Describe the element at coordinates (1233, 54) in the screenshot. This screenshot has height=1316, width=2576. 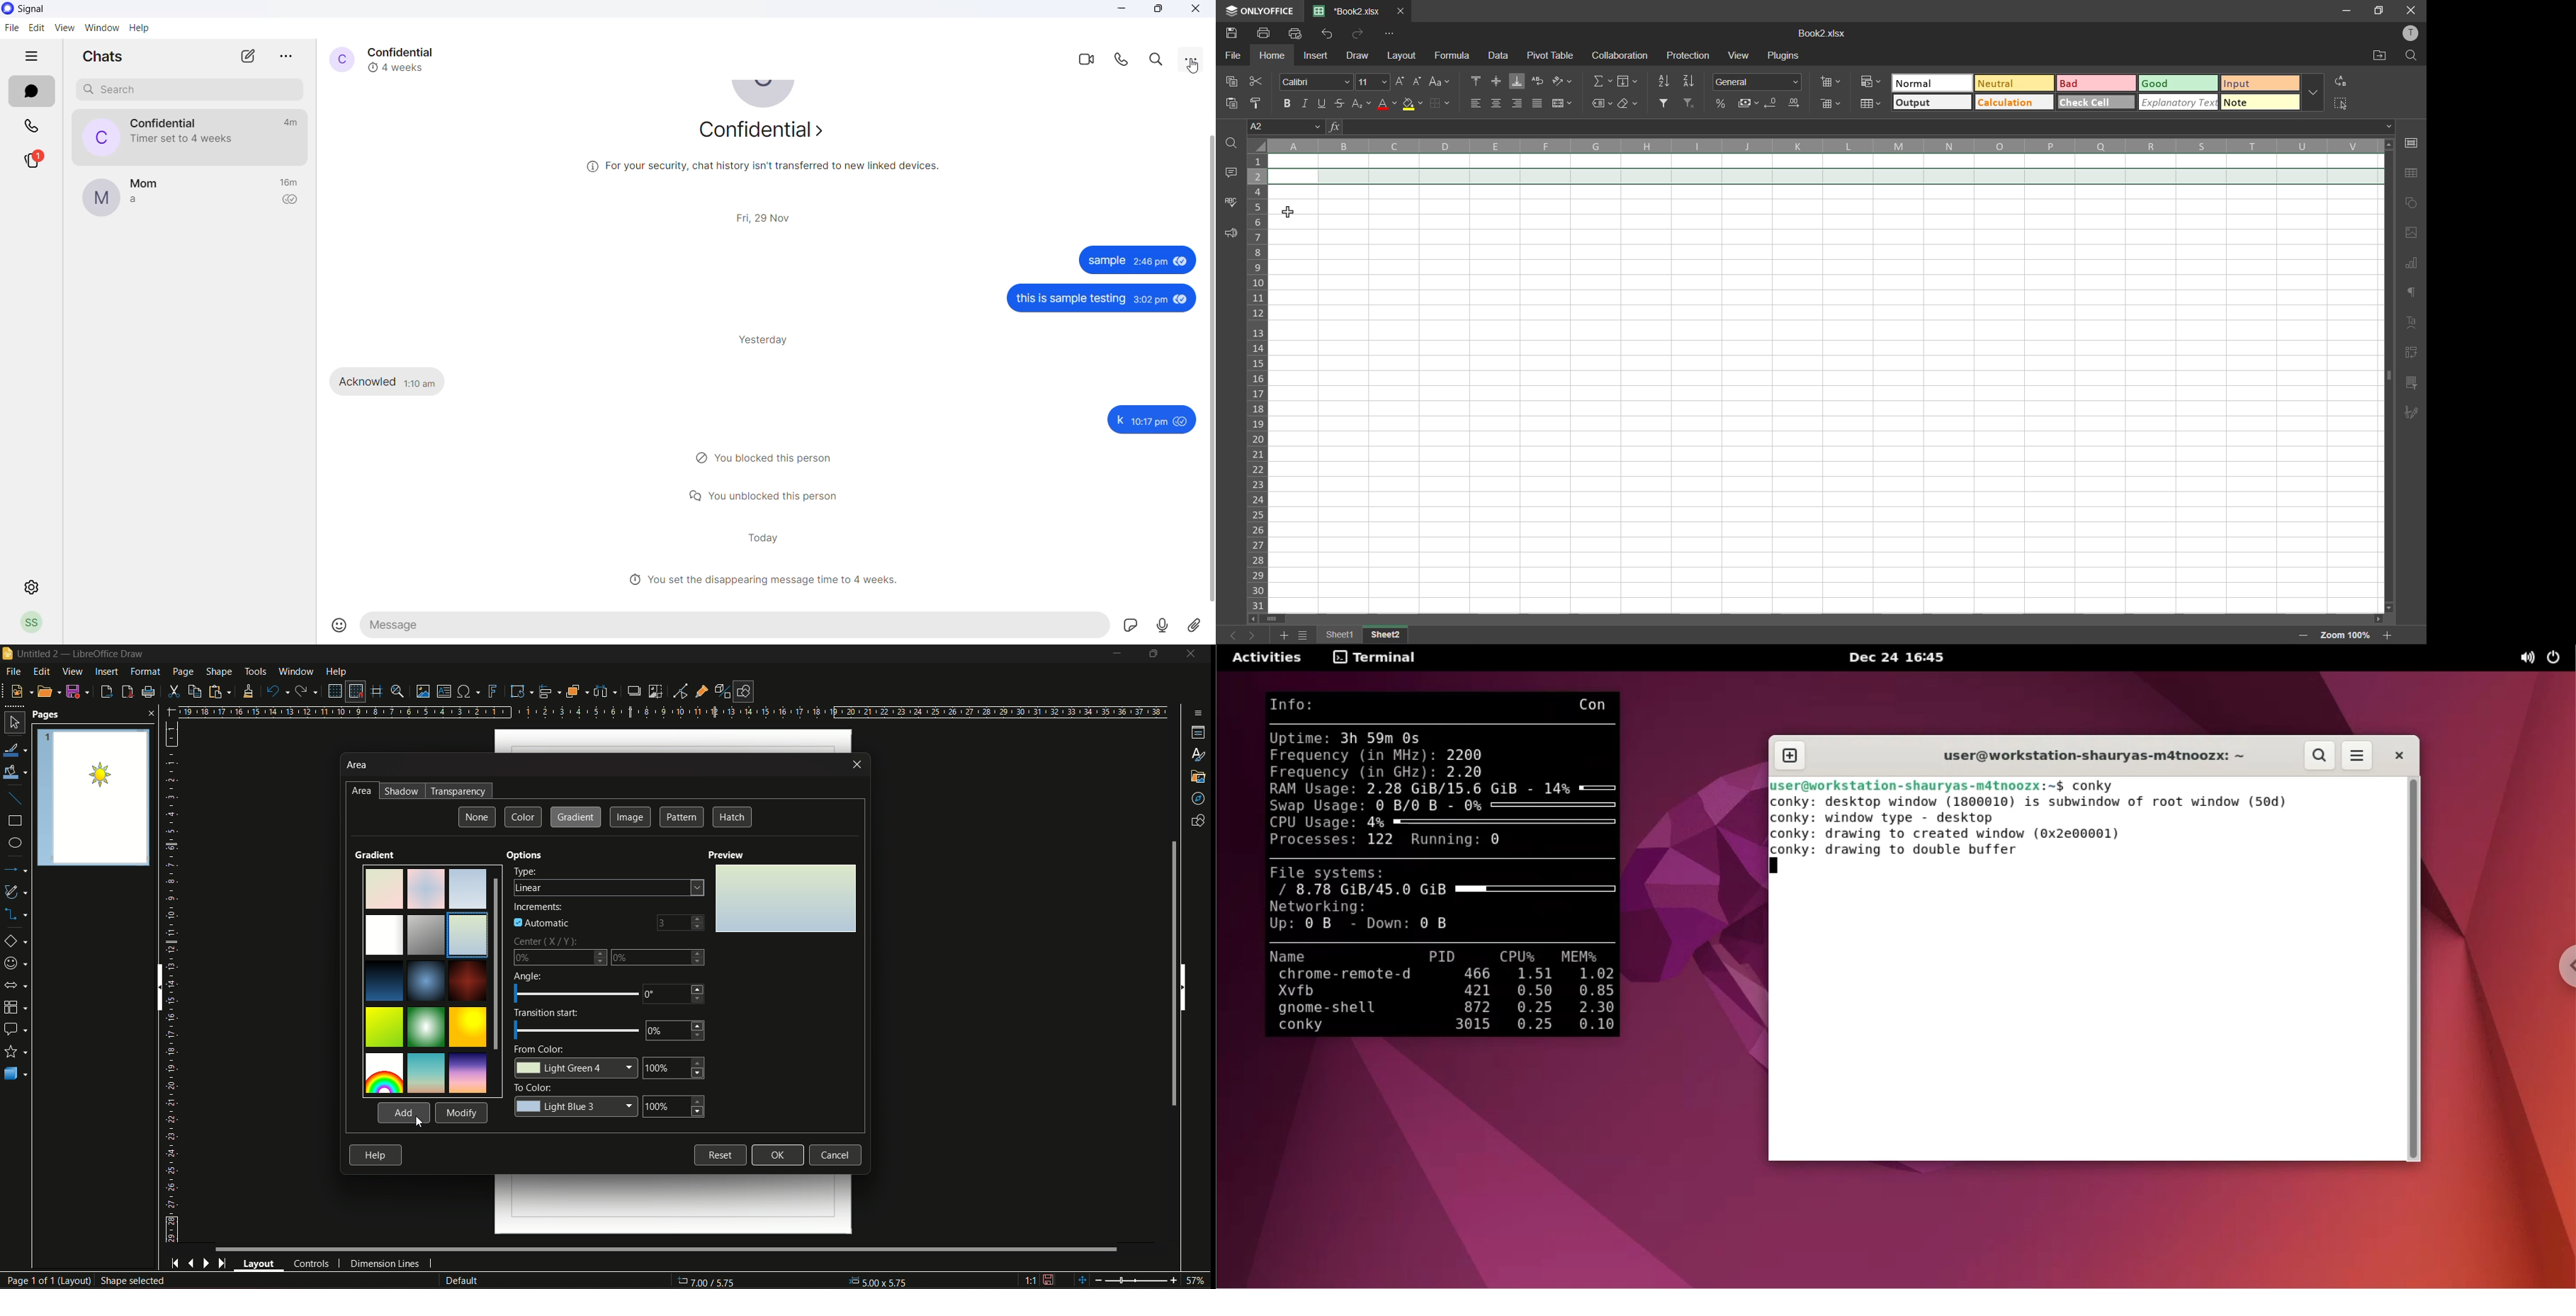
I see `file` at that location.